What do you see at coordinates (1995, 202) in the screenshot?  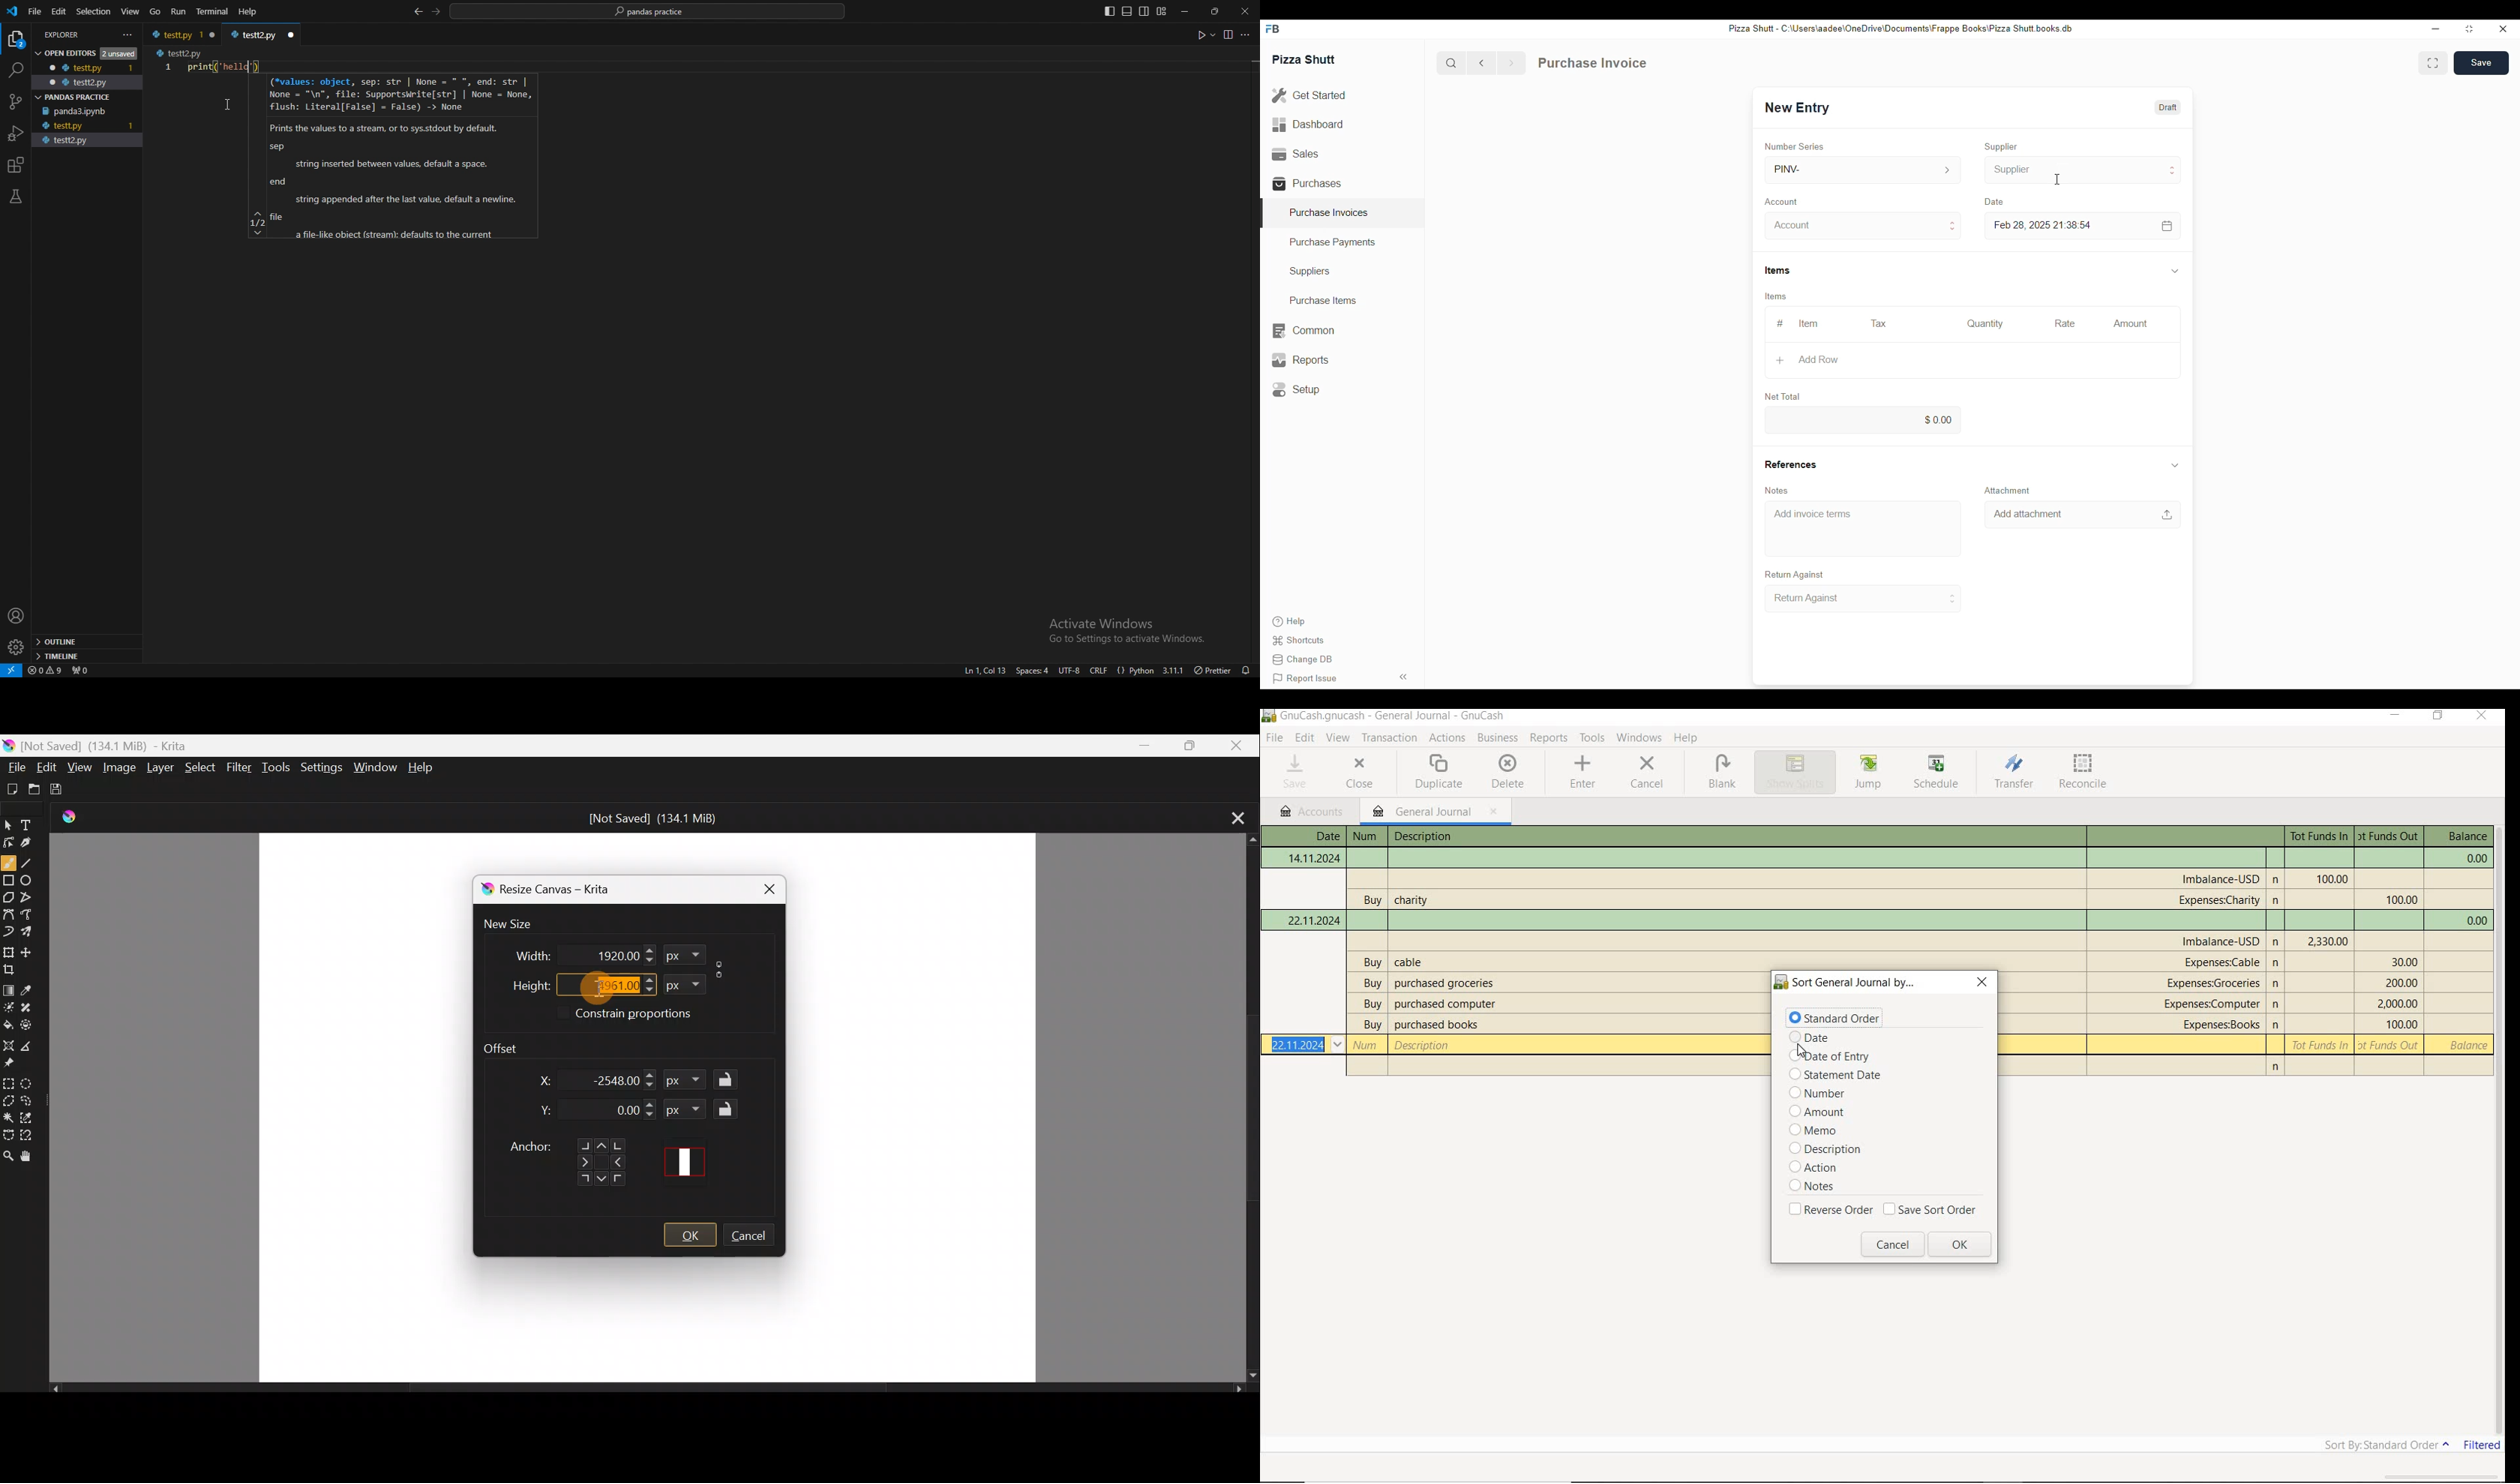 I see `Date` at bounding box center [1995, 202].